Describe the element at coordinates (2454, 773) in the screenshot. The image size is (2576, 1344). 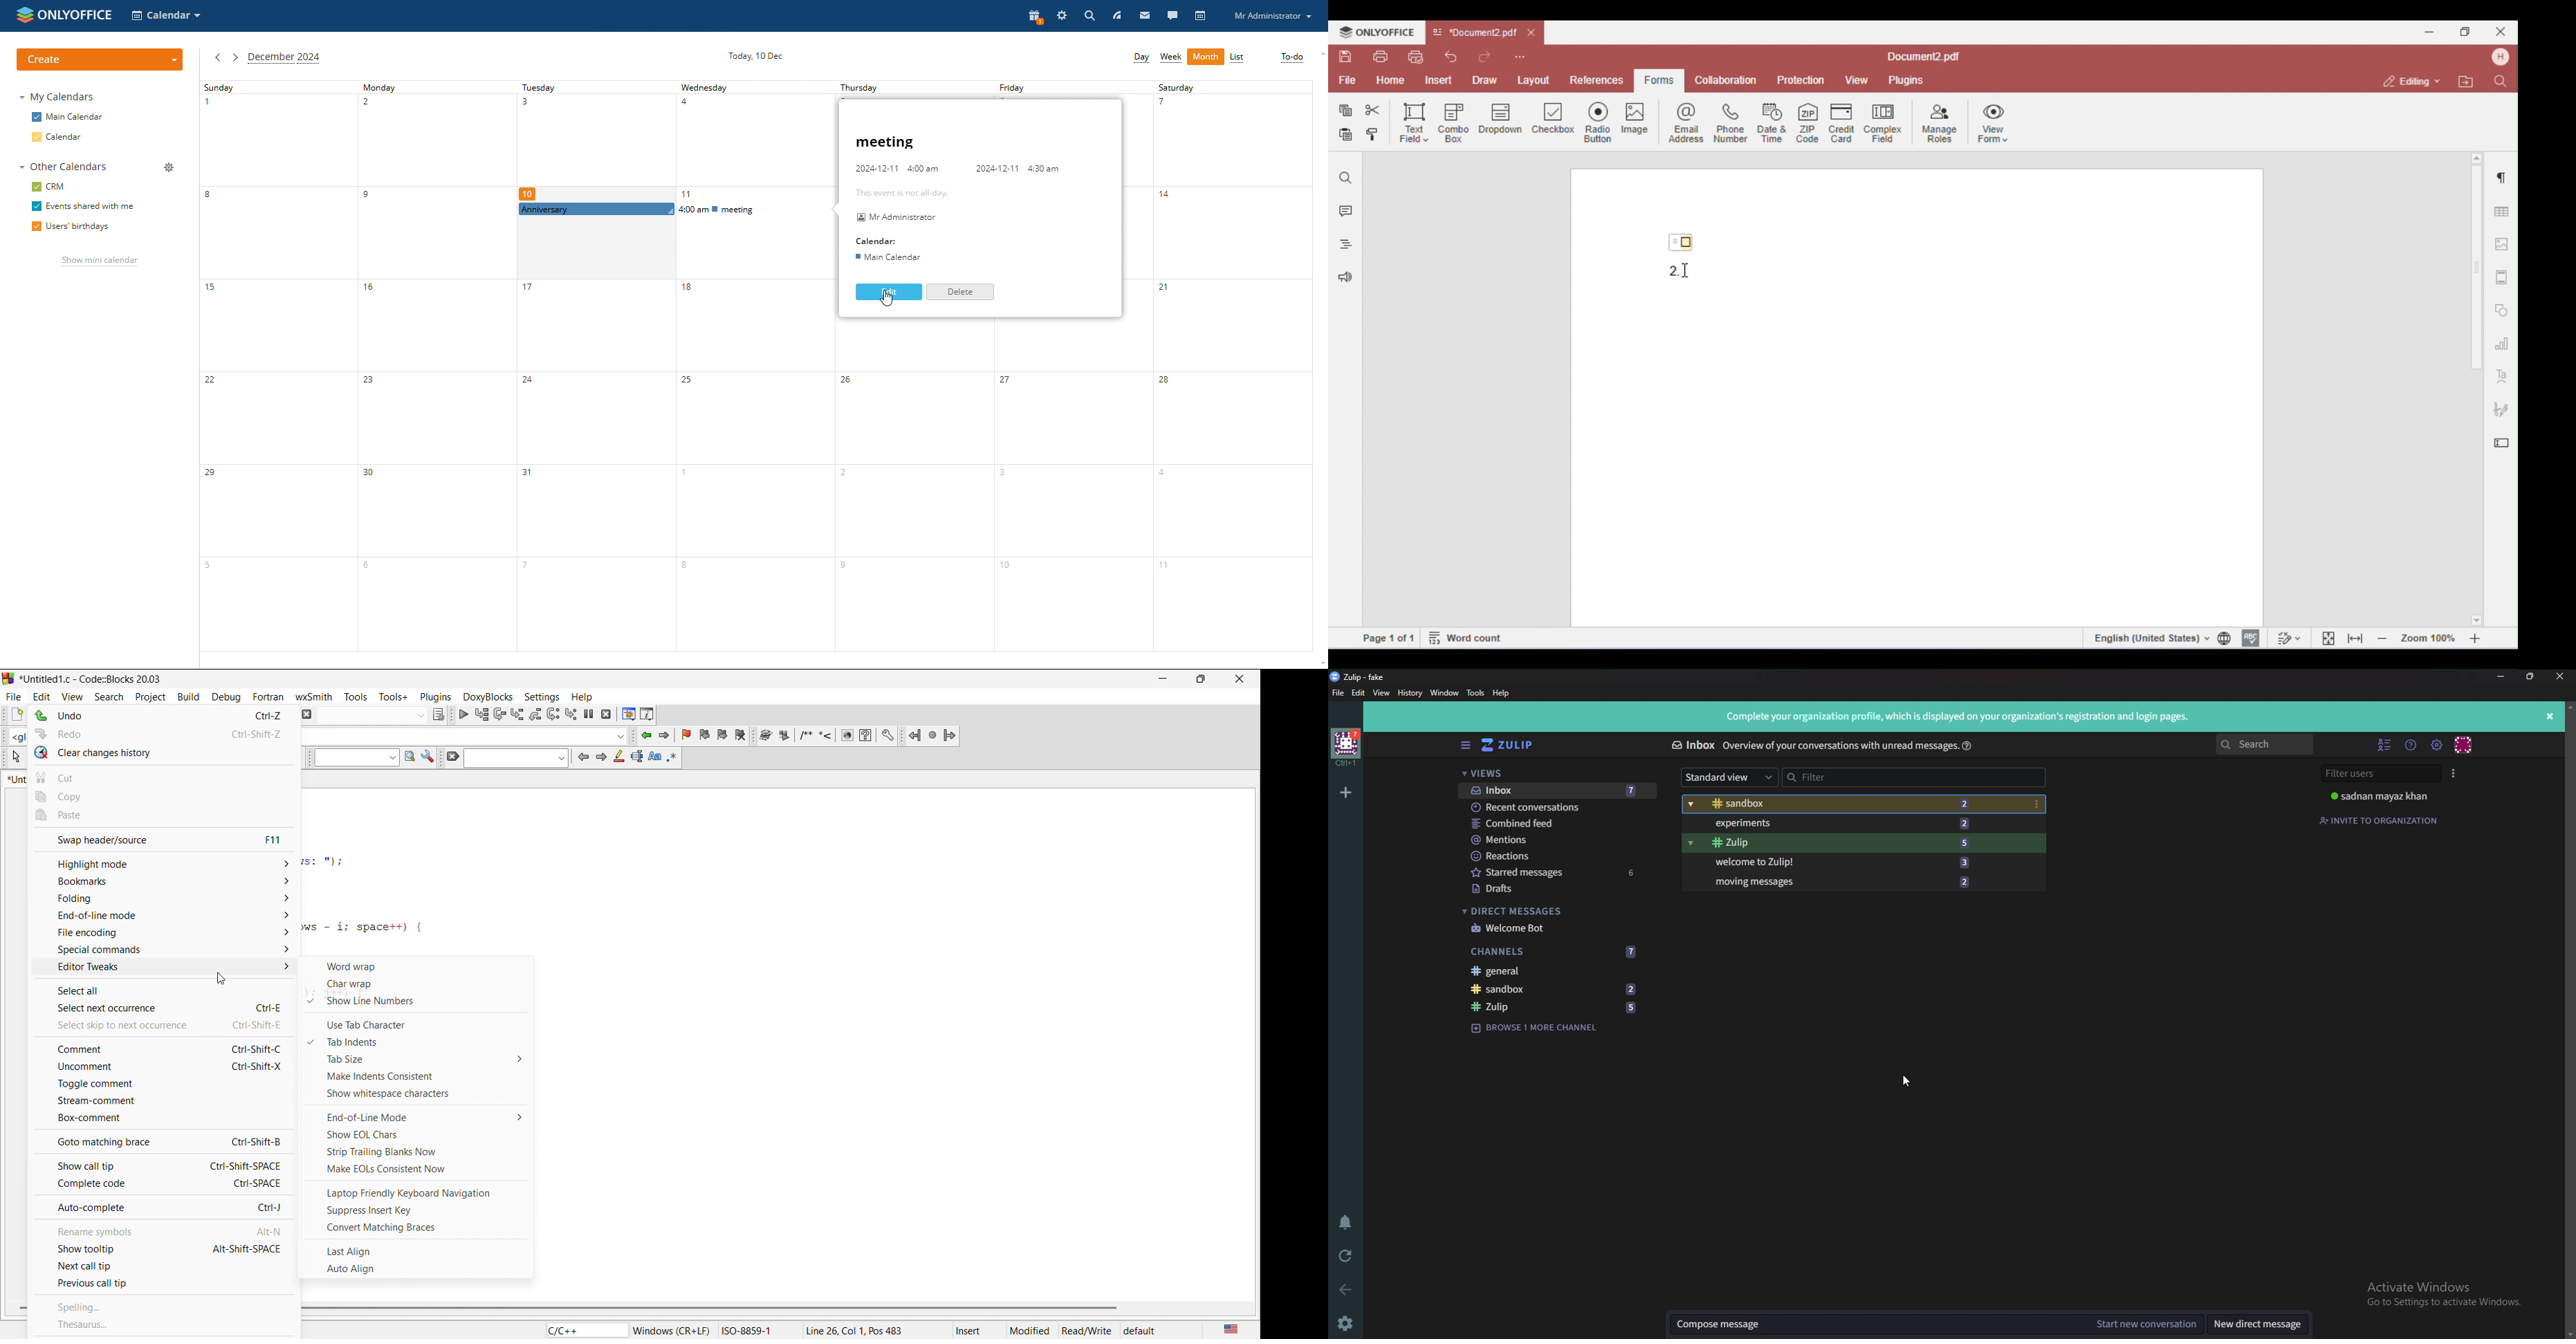
I see `User list style` at that location.